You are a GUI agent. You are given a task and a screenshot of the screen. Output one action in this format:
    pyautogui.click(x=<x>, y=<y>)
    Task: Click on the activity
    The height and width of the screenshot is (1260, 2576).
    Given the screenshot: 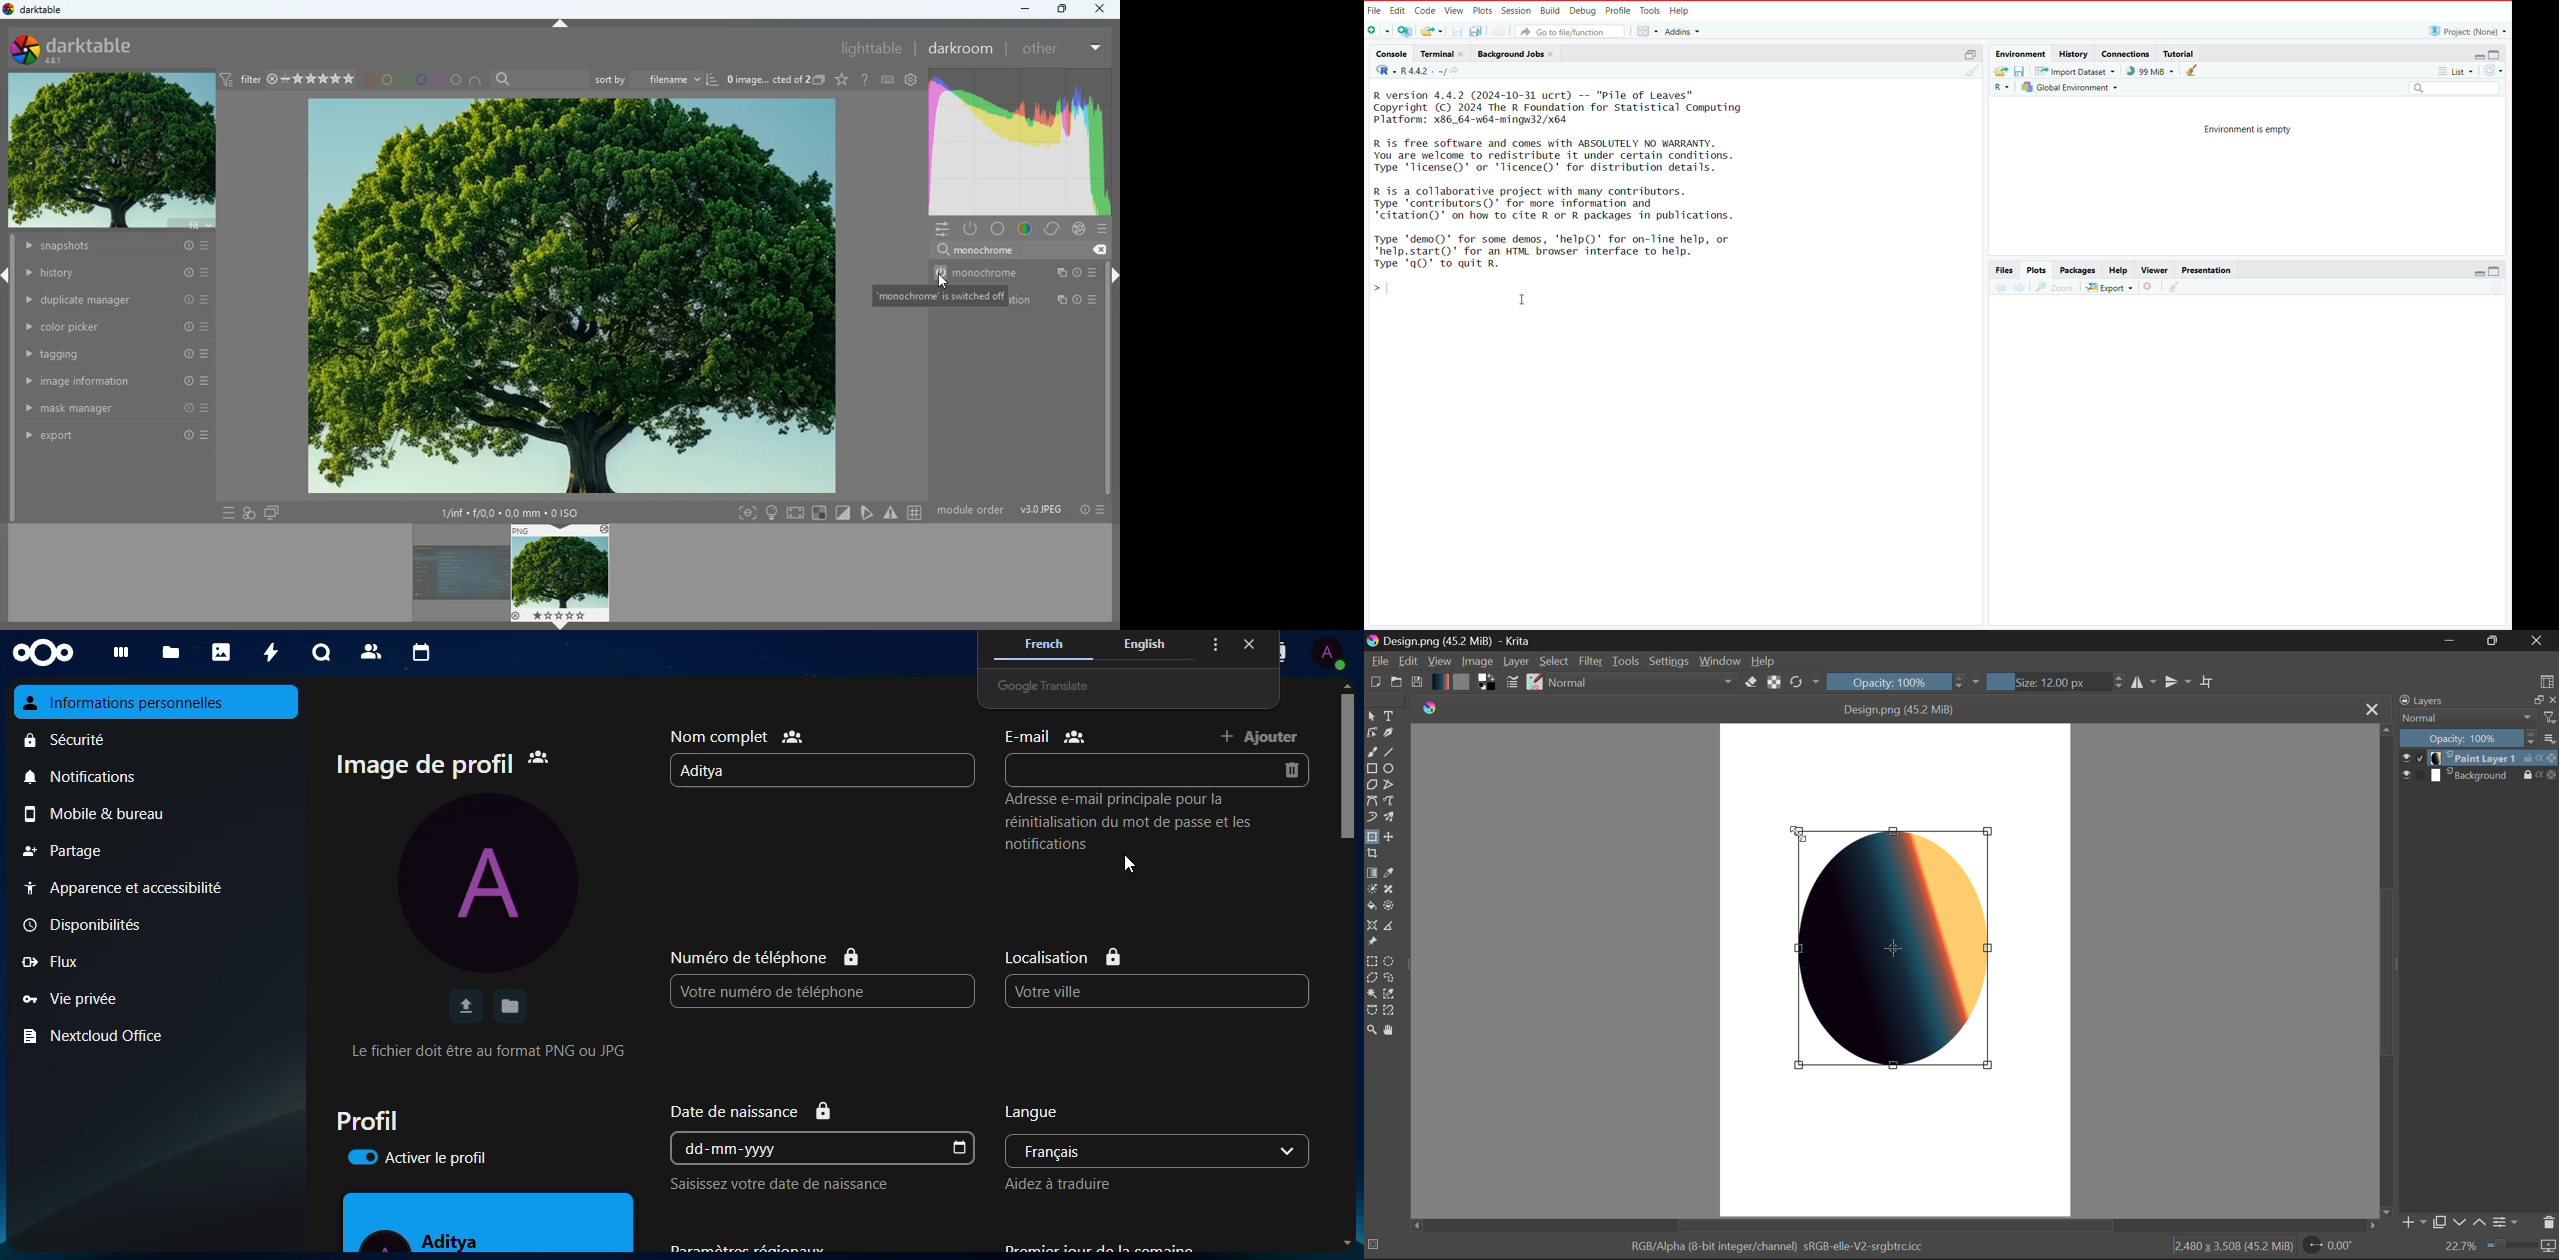 What is the action you would take?
    pyautogui.click(x=266, y=652)
    